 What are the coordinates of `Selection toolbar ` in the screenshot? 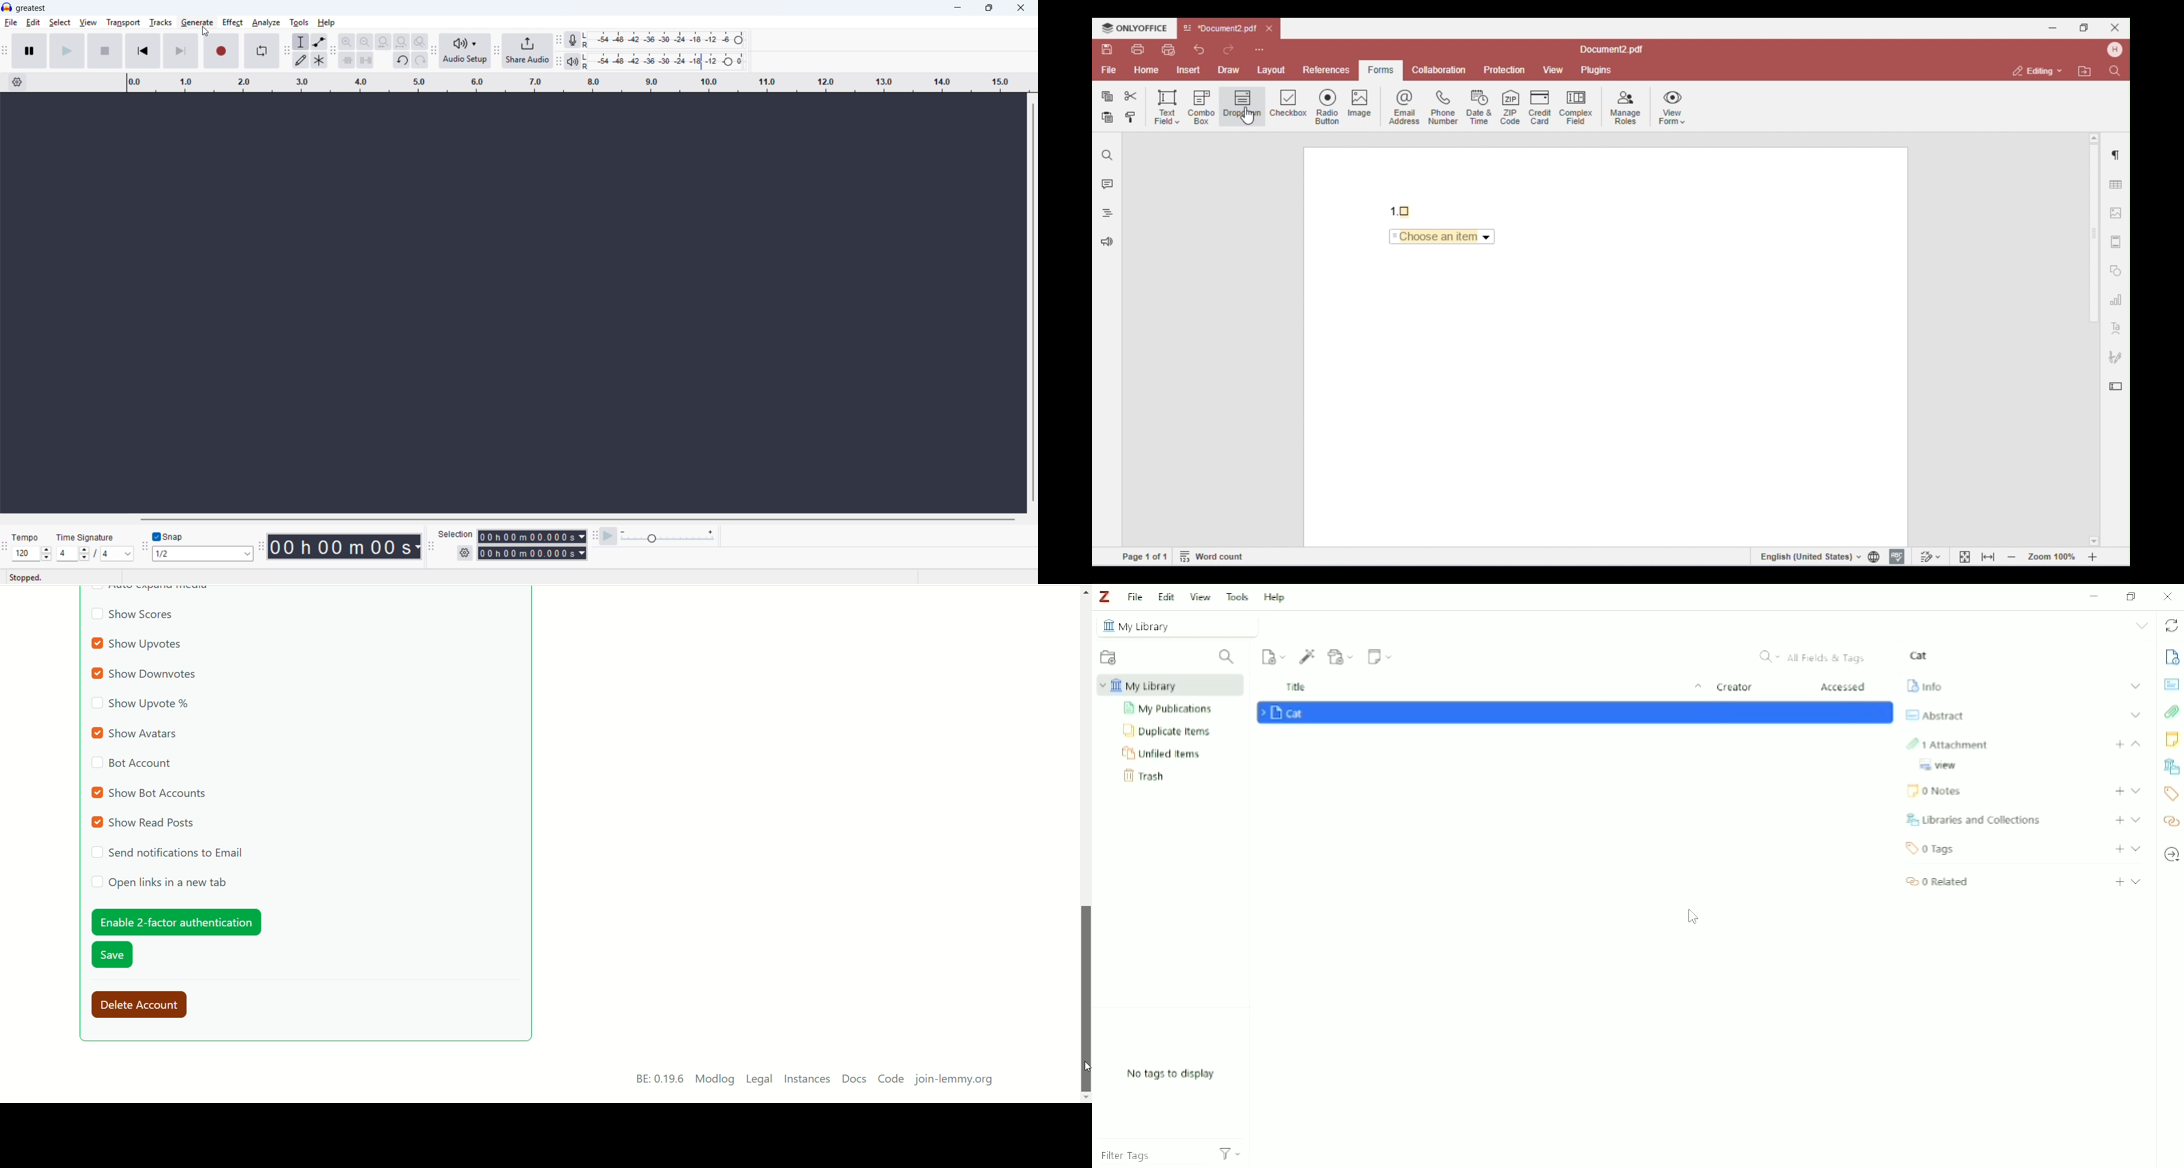 It's located at (432, 547).